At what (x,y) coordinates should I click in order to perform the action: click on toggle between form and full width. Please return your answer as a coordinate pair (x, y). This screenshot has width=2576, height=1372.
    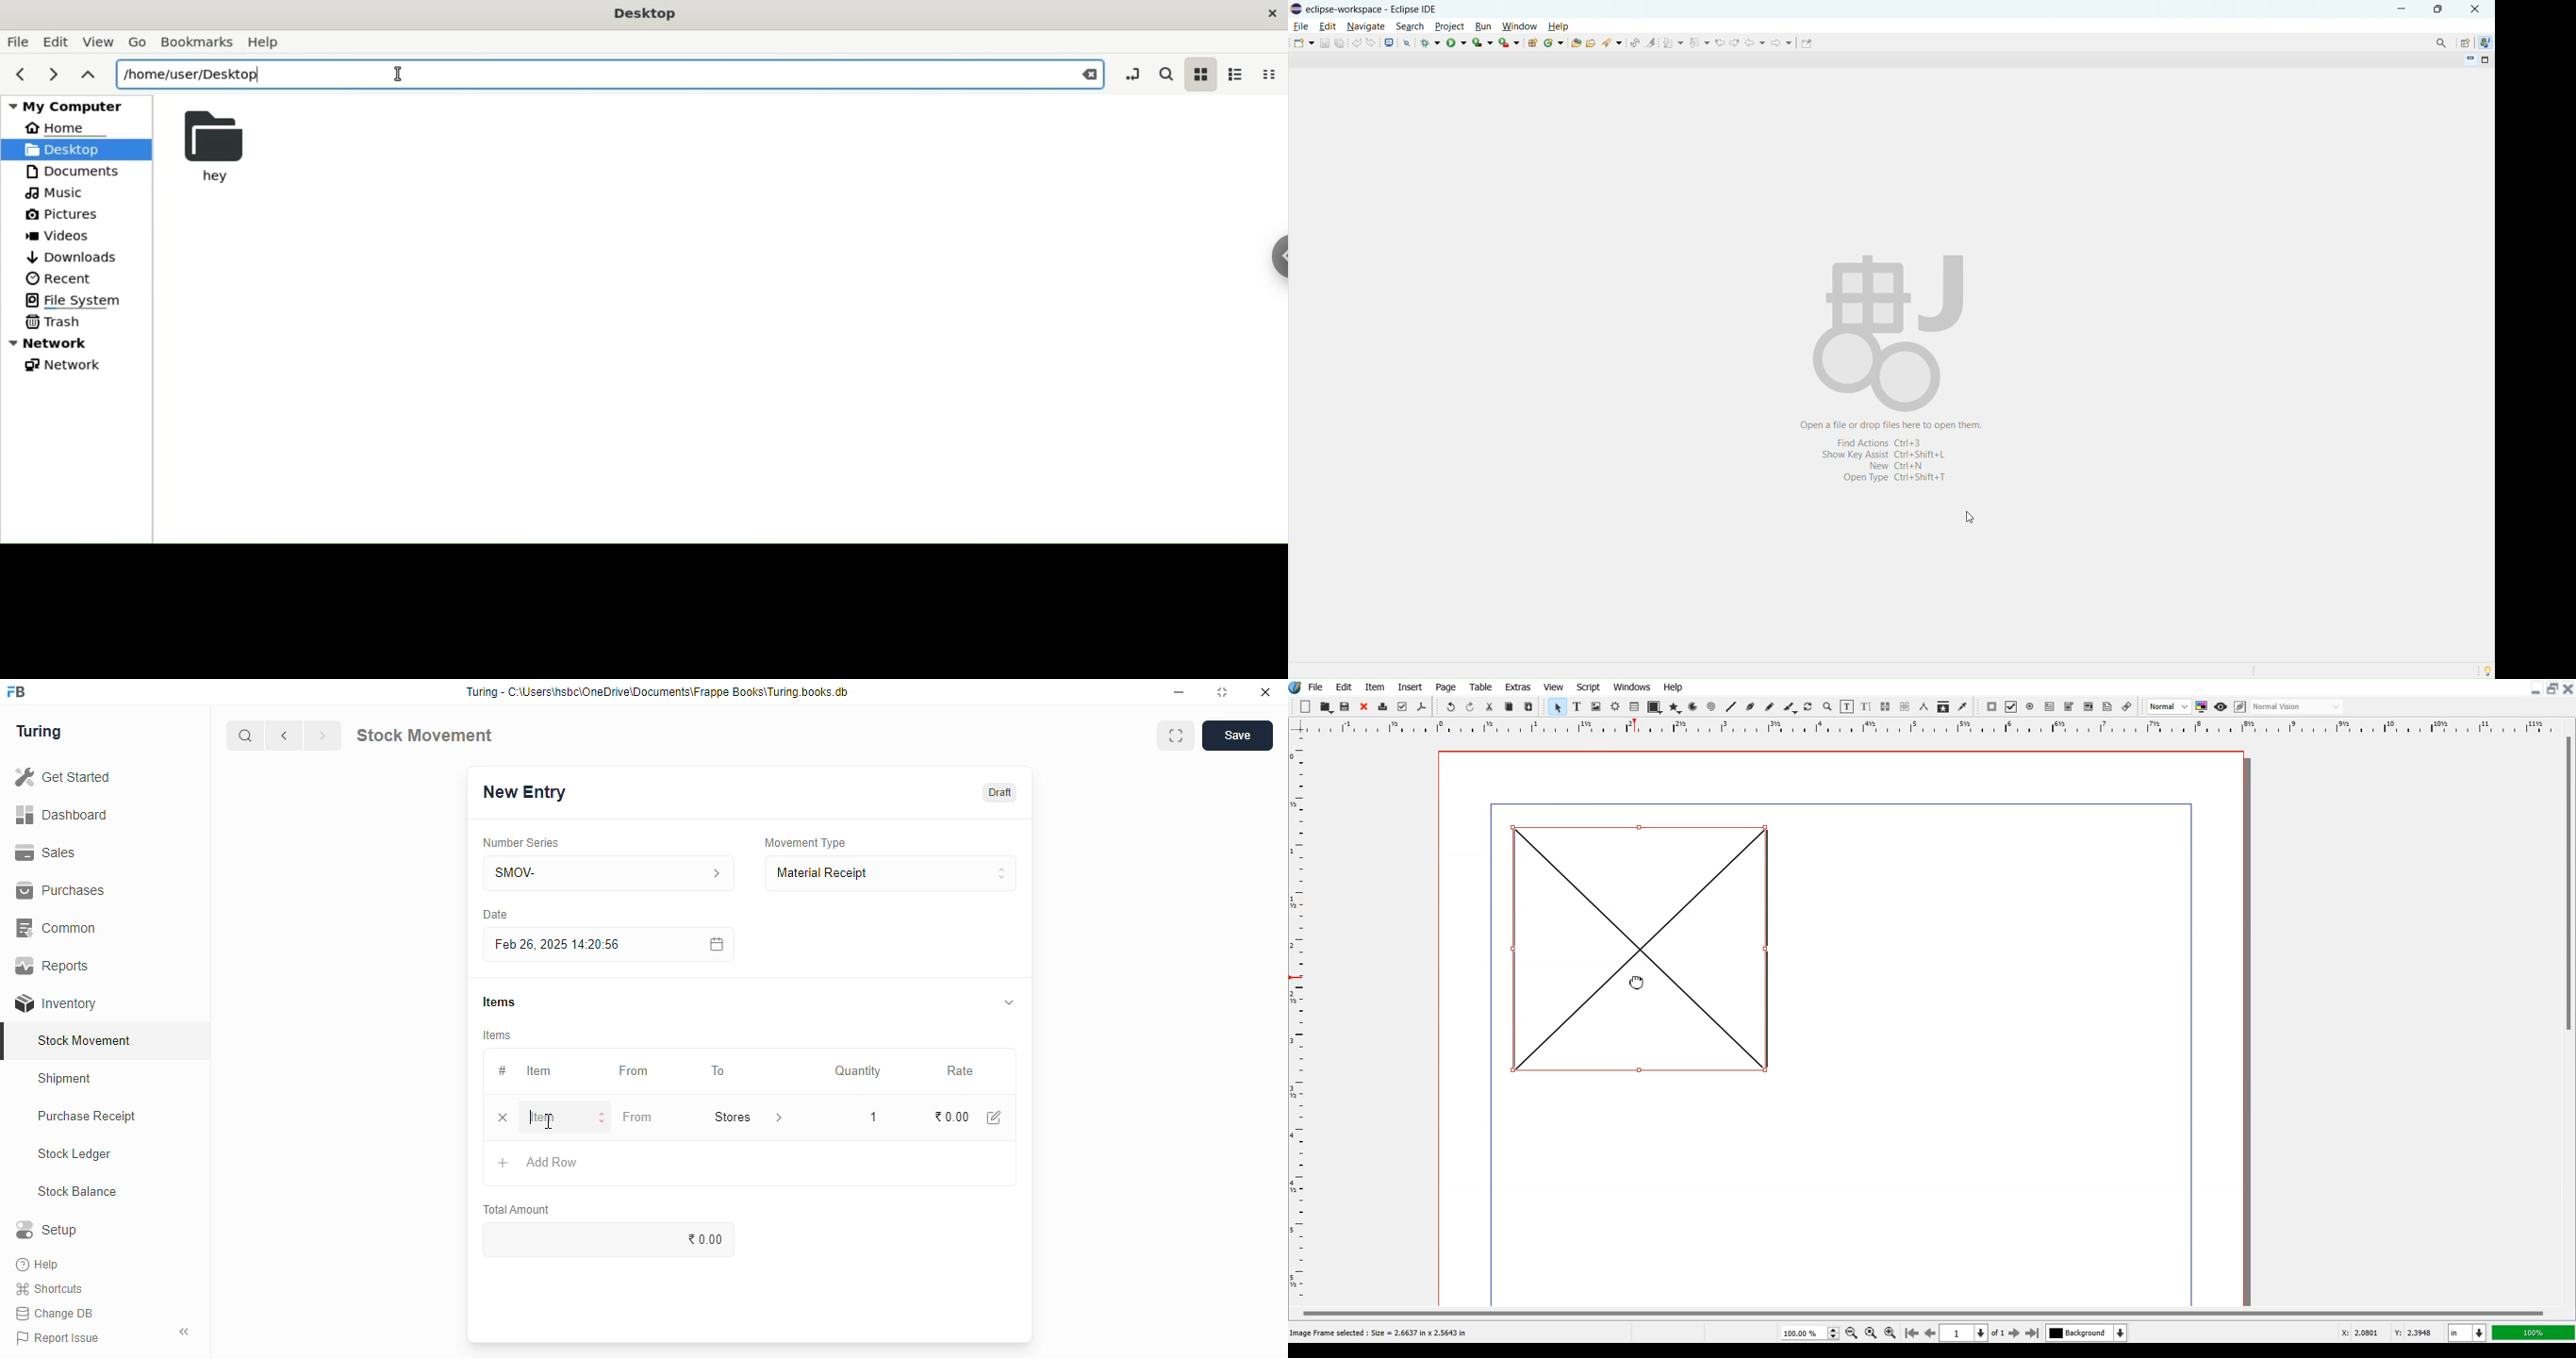
    Looking at the image, I should click on (1176, 736).